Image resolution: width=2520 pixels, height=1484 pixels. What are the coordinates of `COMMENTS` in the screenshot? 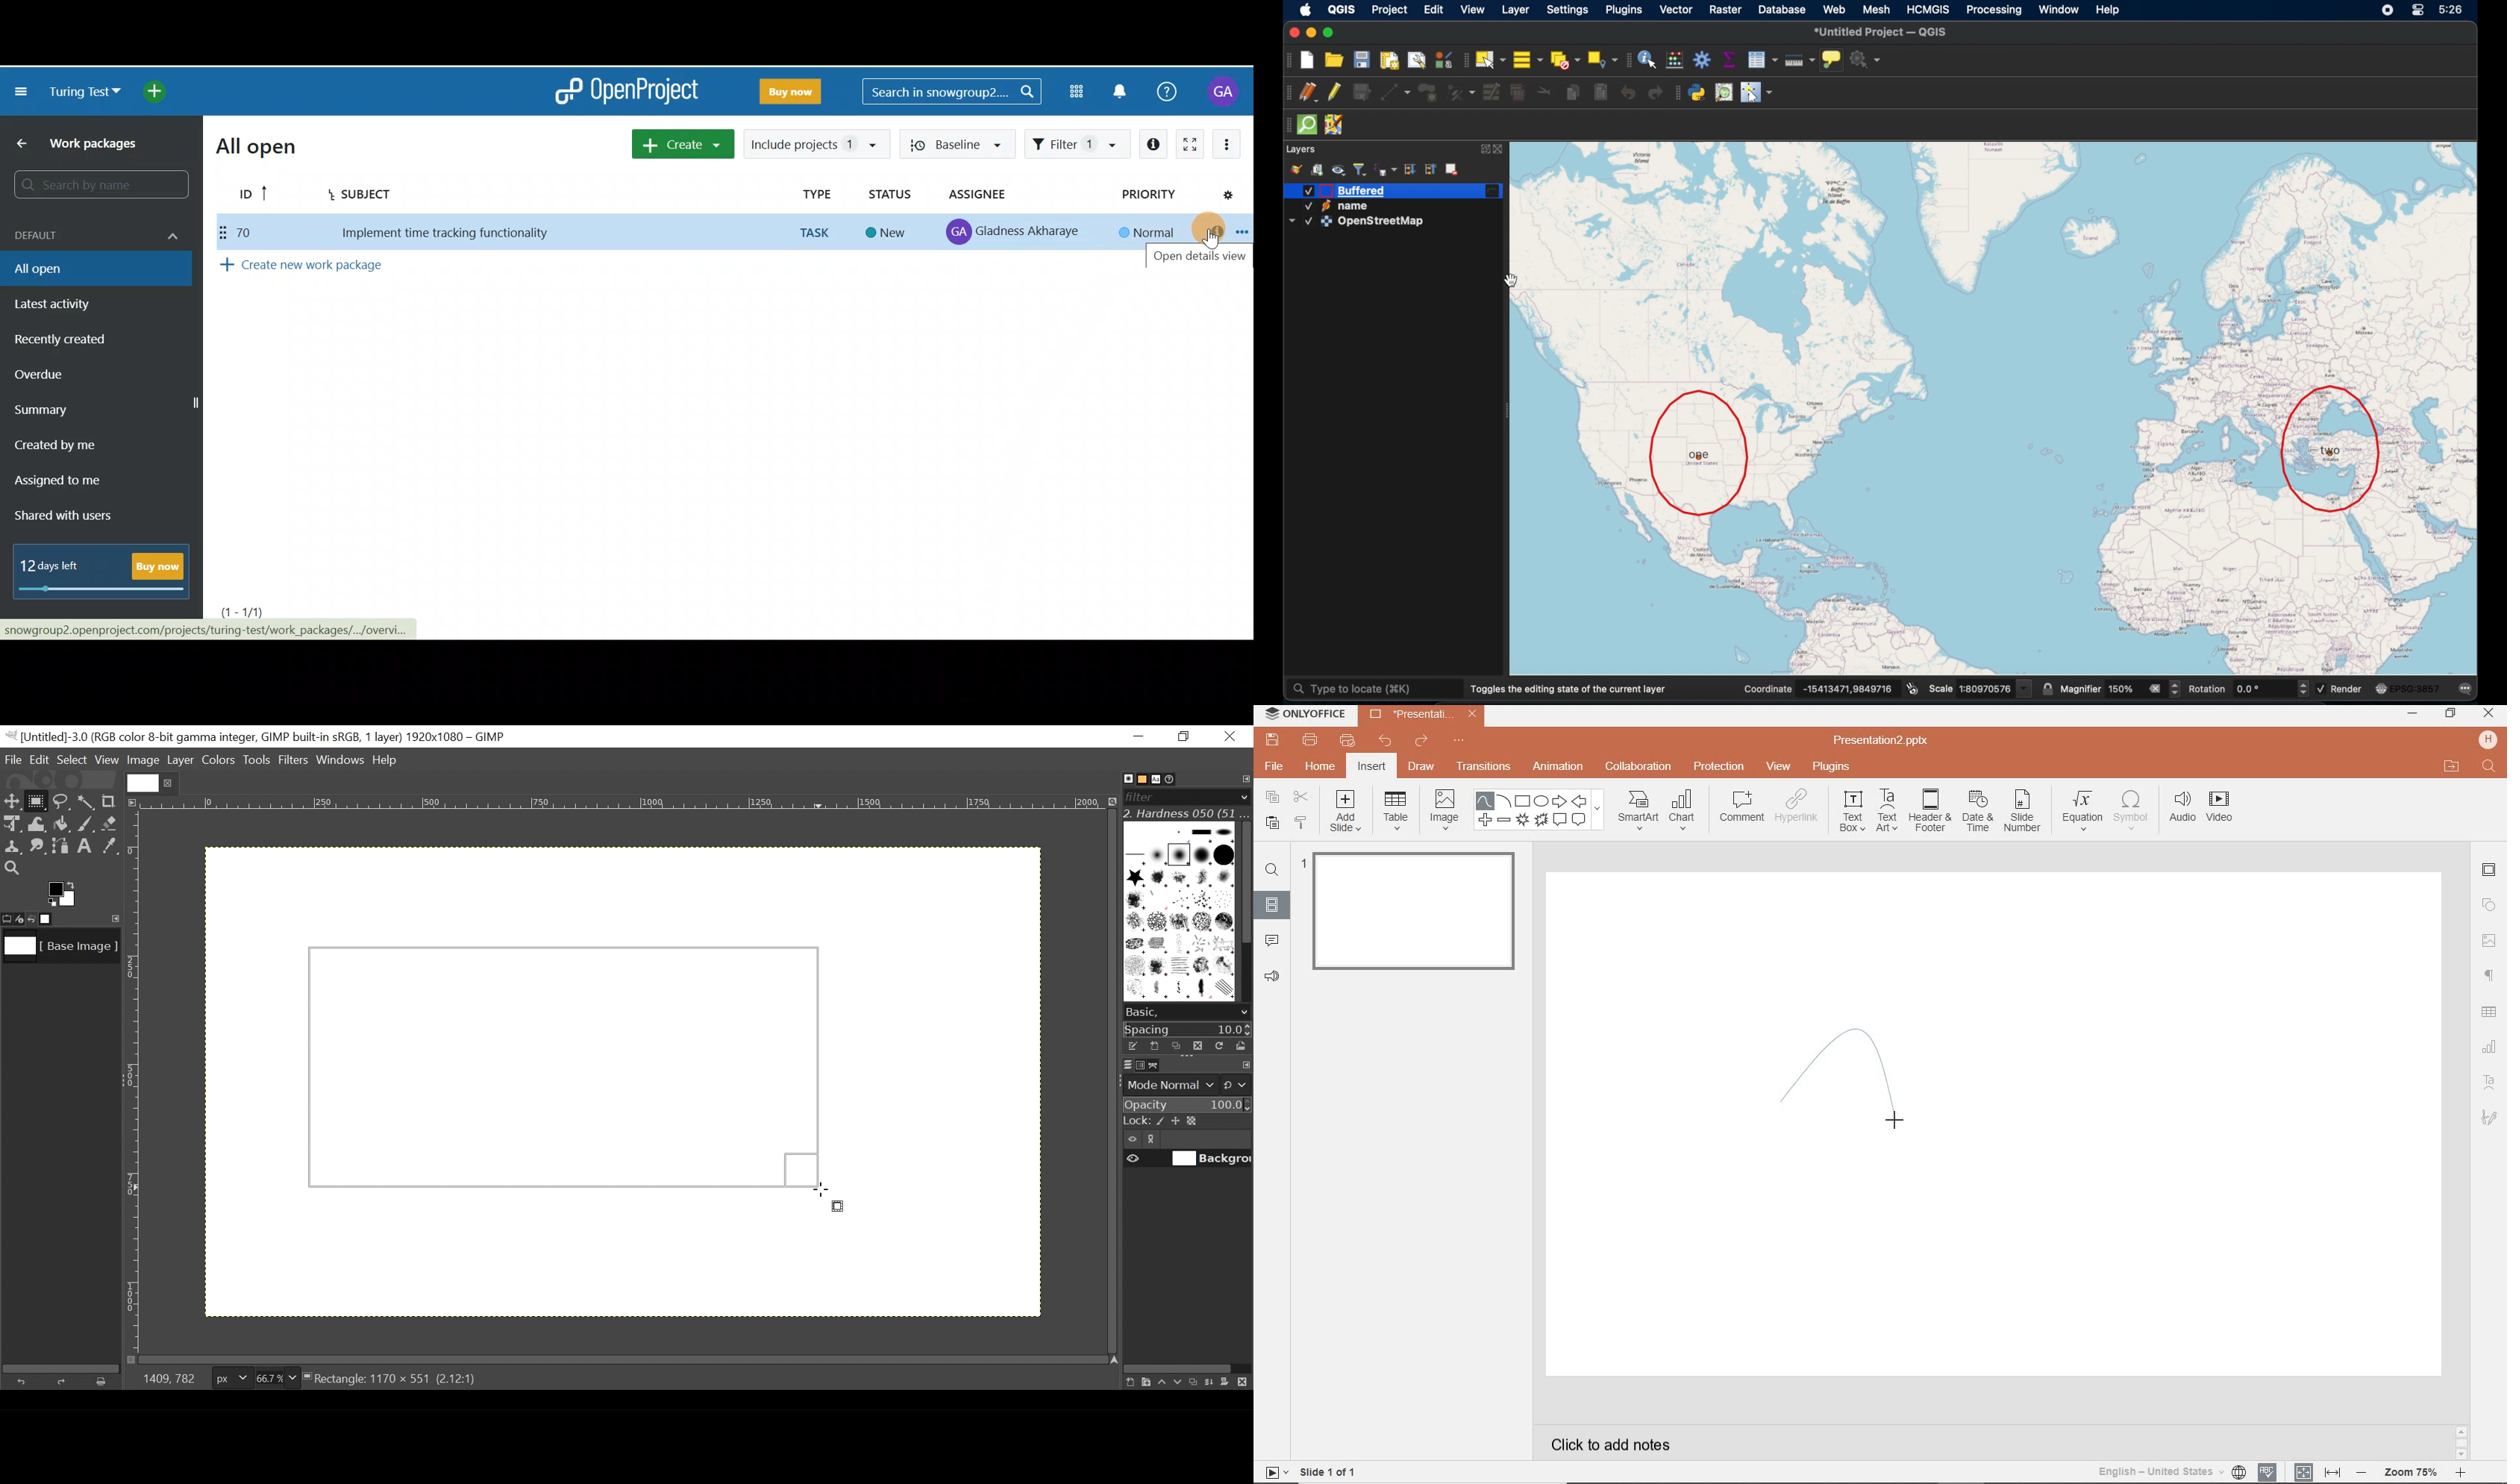 It's located at (1270, 939).